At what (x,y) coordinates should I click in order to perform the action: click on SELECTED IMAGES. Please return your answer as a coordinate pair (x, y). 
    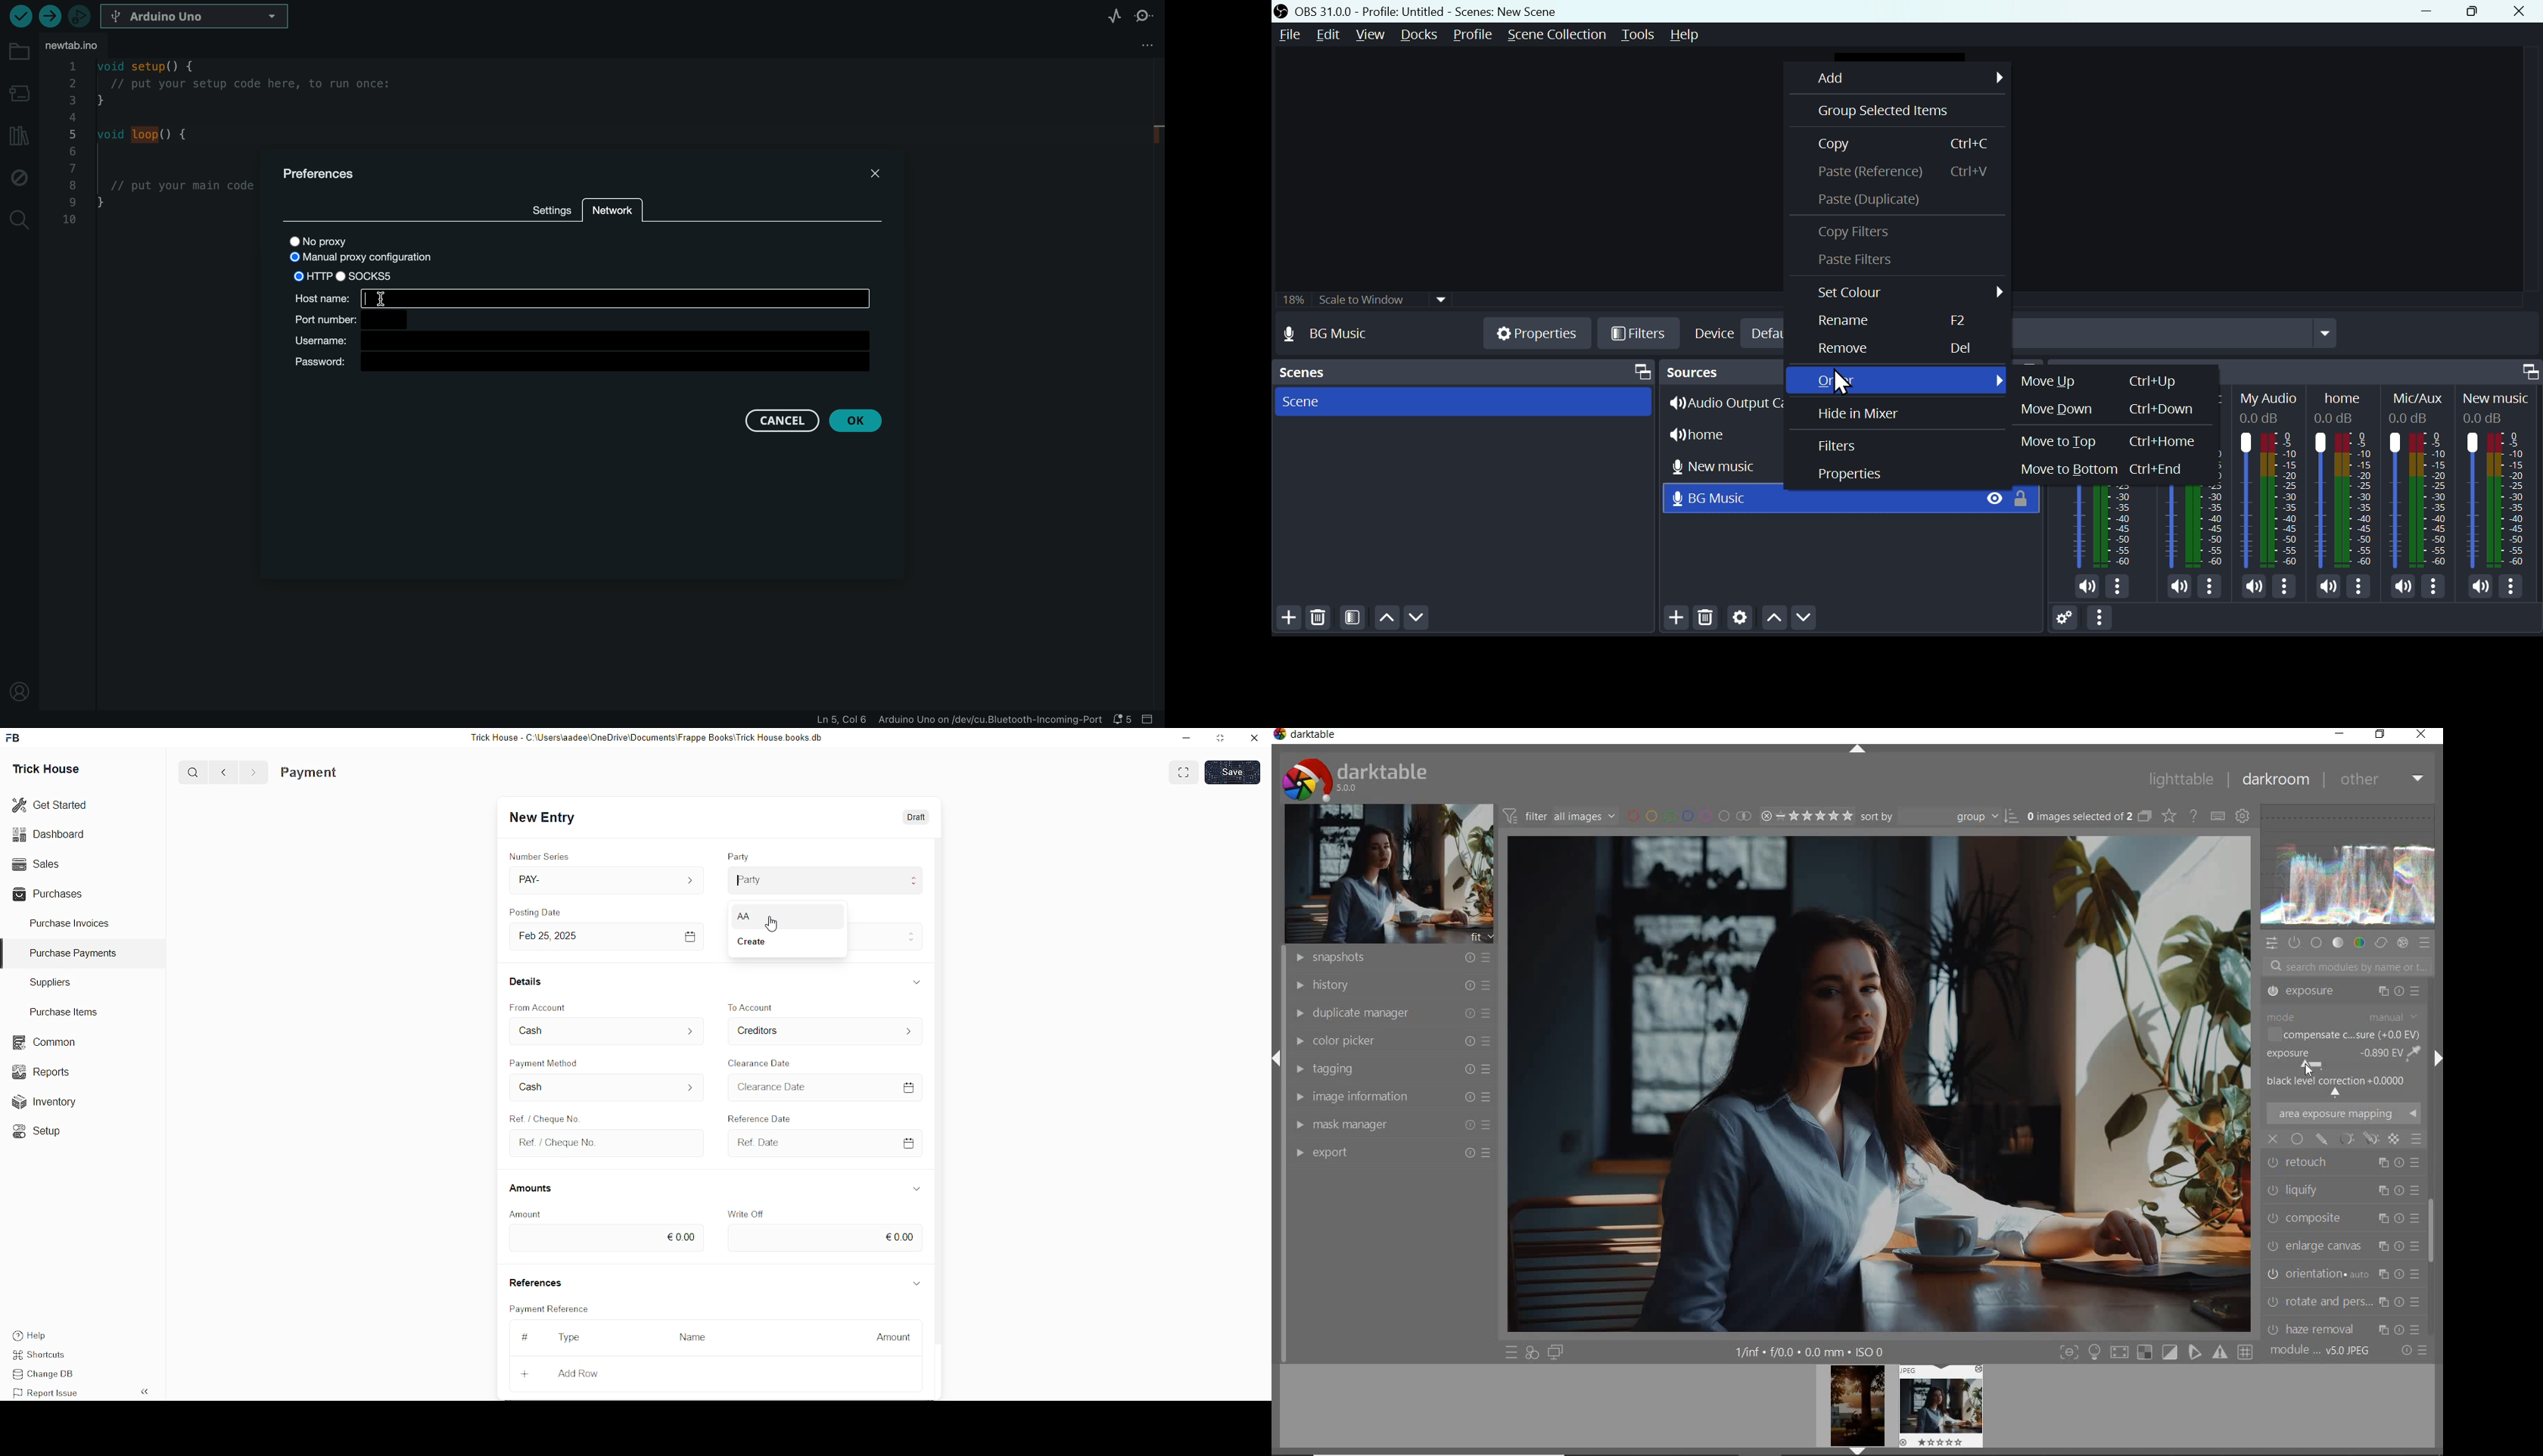
    Looking at the image, I should click on (2077, 817).